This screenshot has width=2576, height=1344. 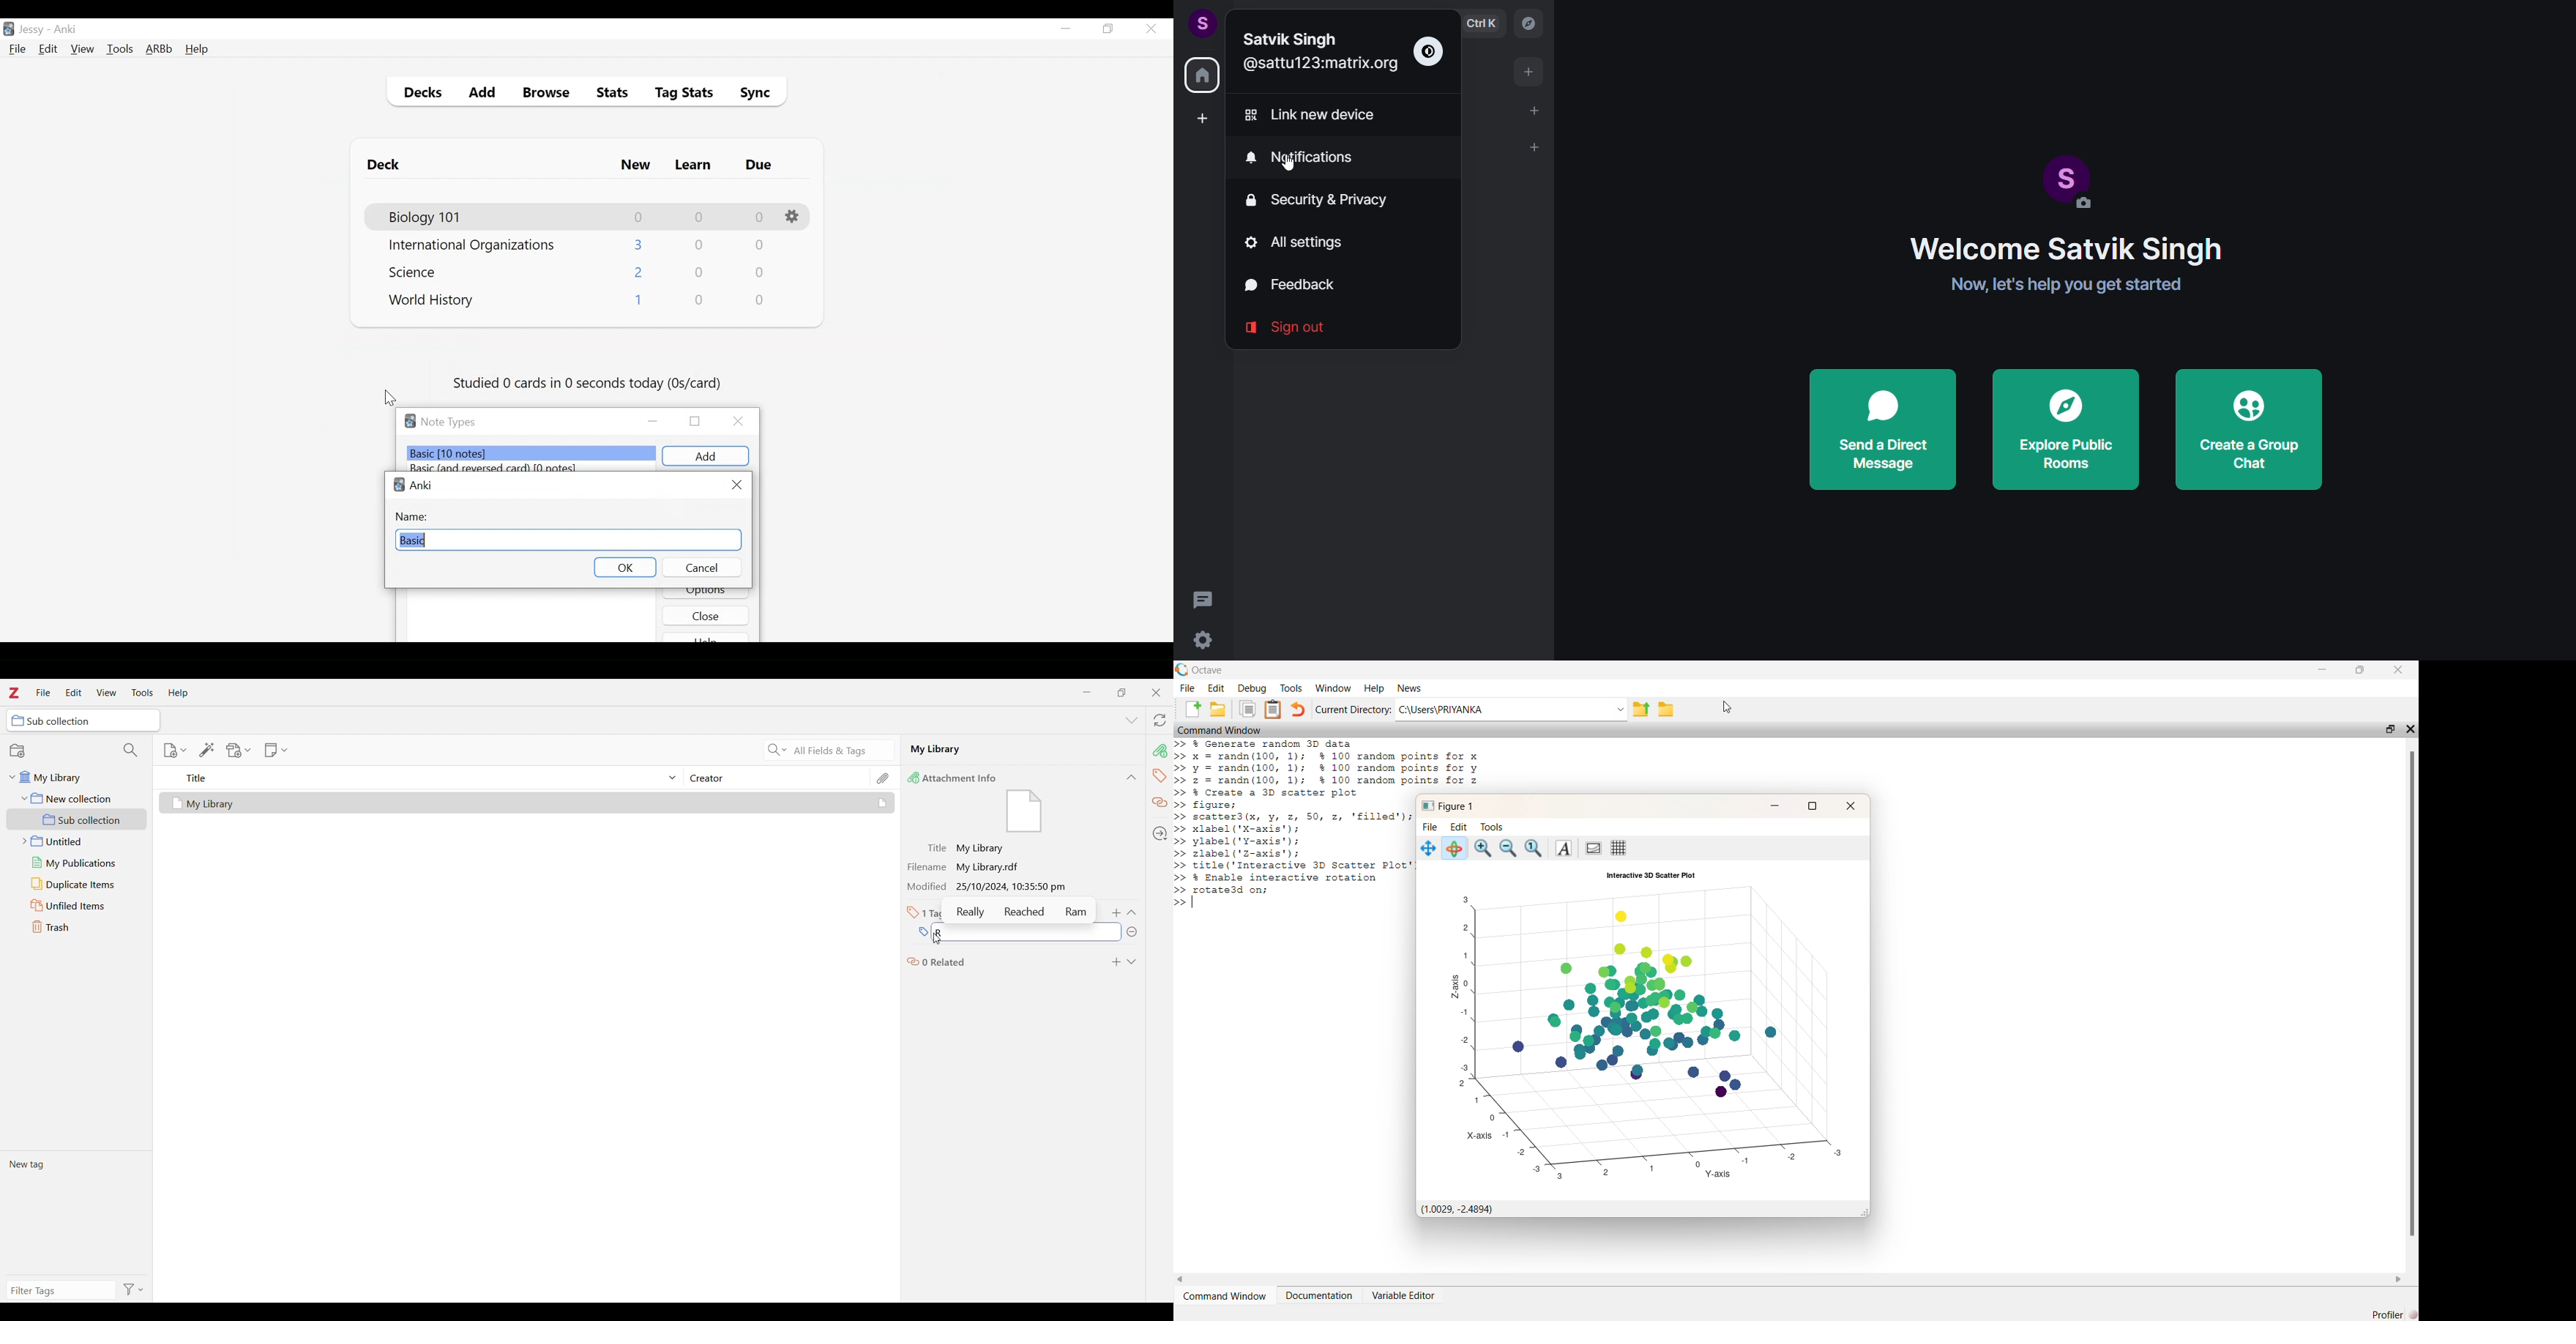 I want to click on Close, so click(x=1151, y=29).